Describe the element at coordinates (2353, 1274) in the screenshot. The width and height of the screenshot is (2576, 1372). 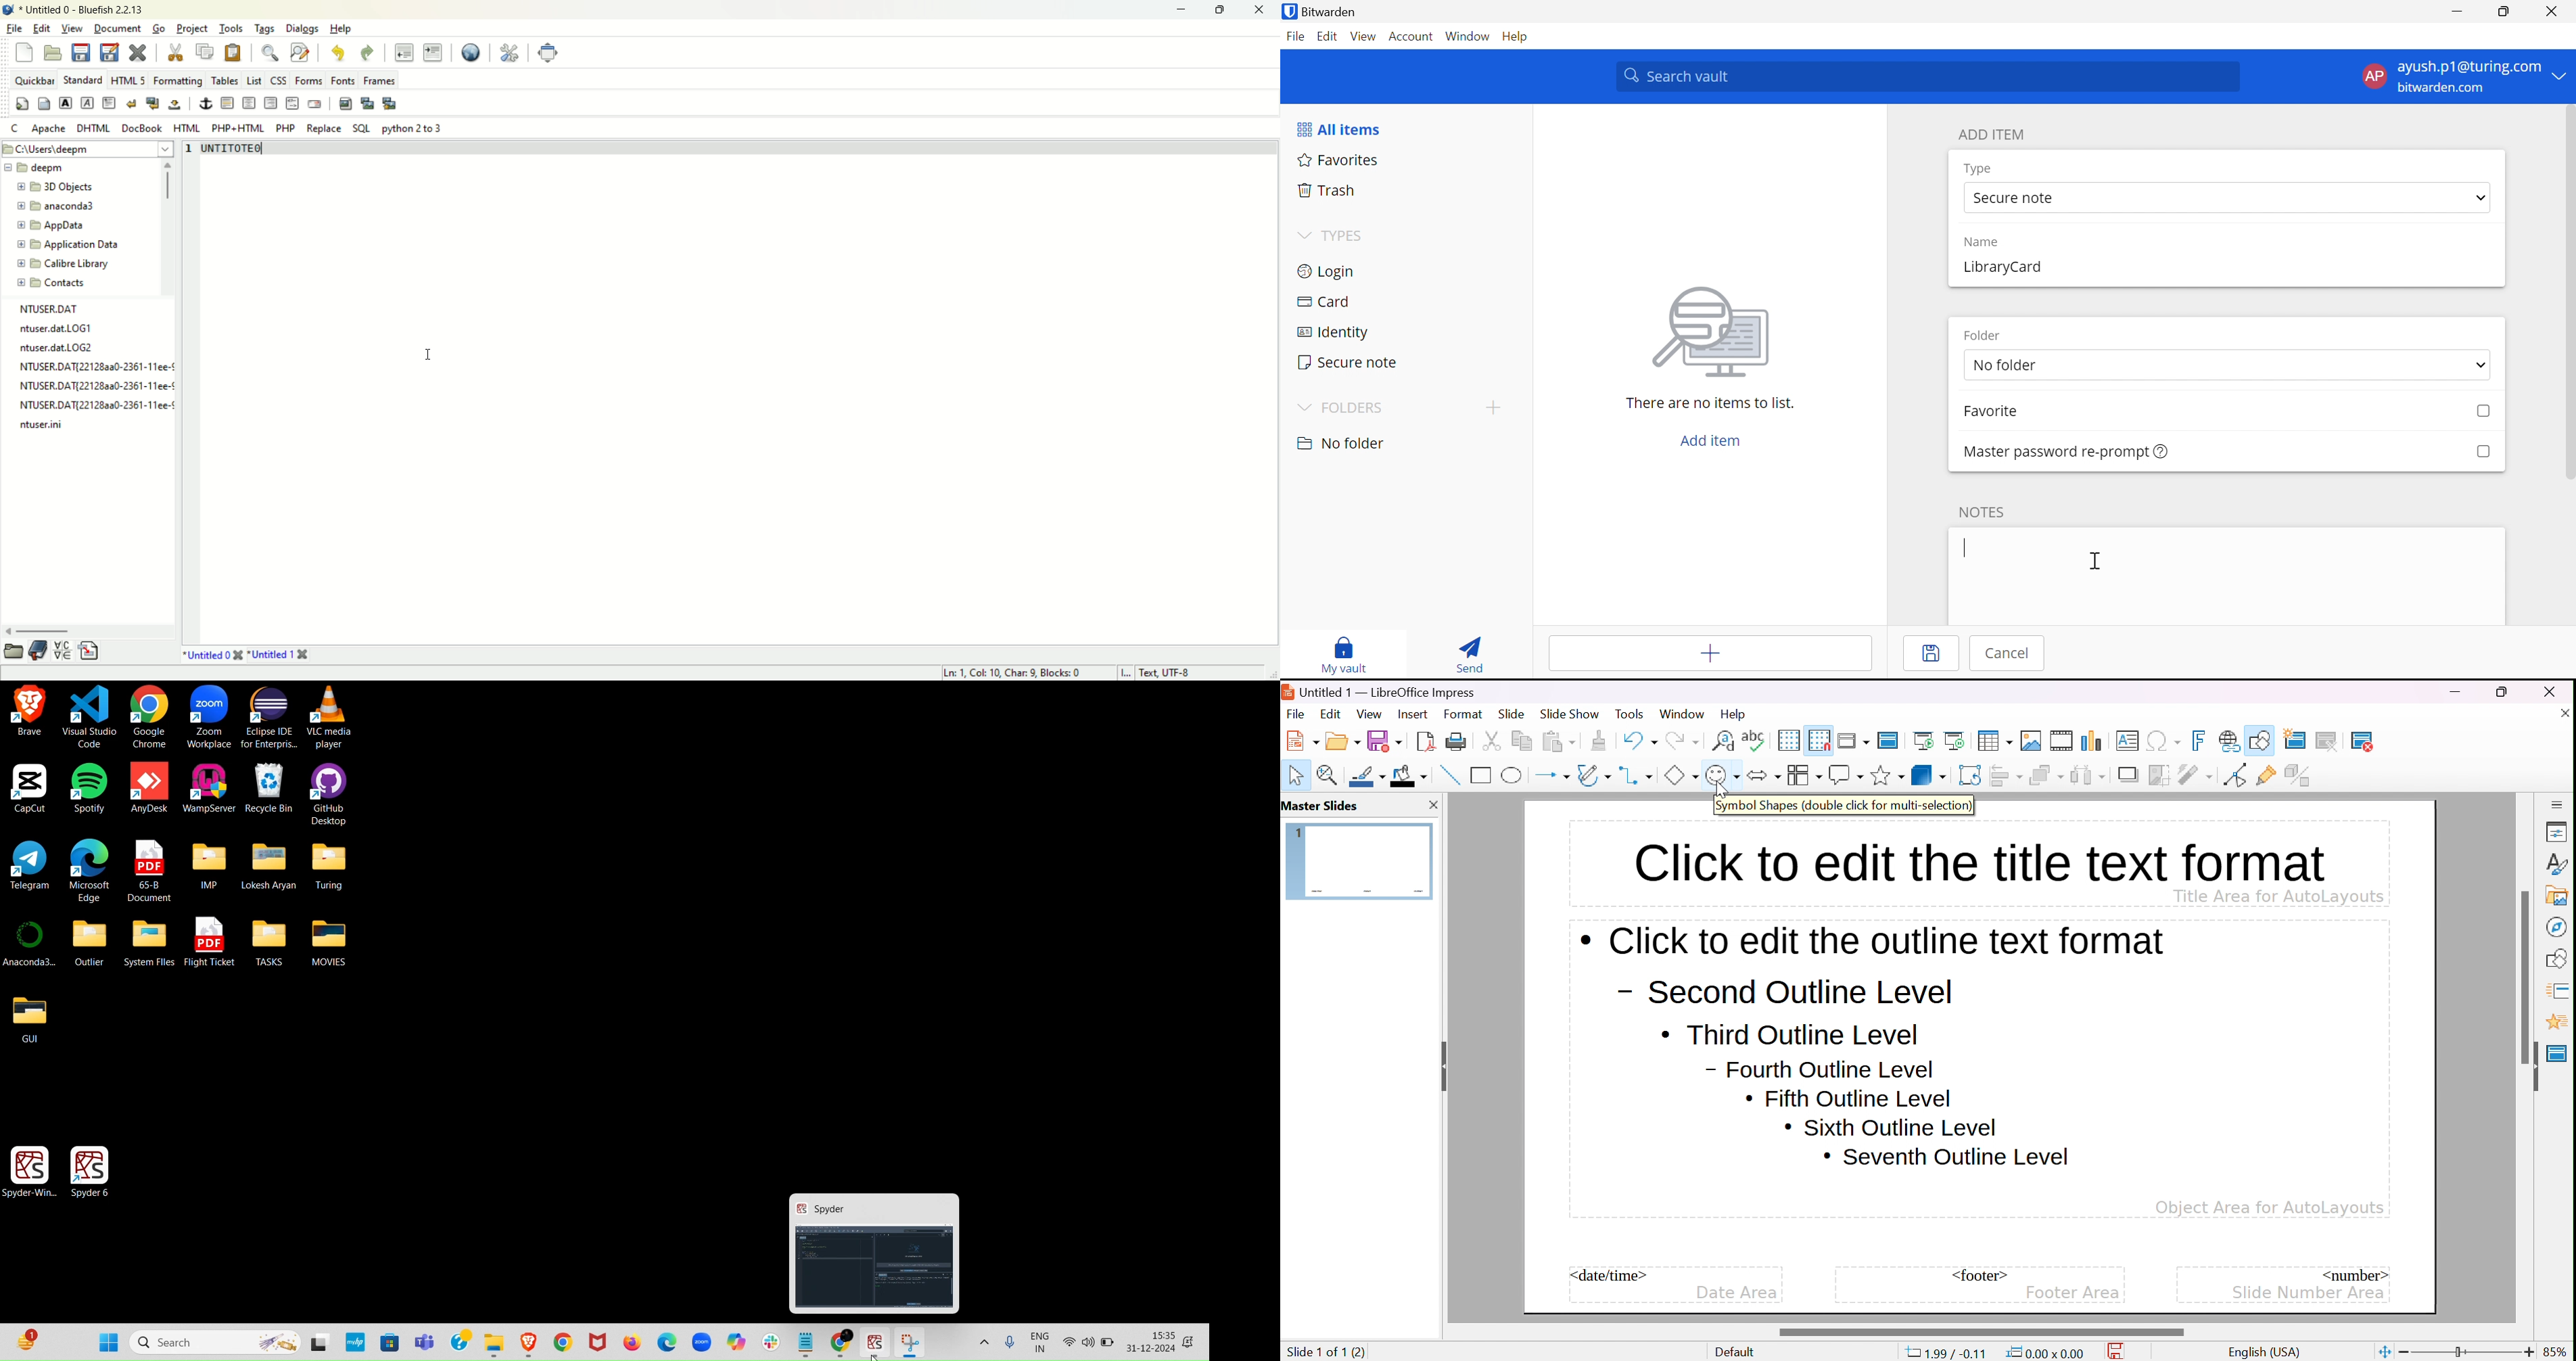
I see `<number>` at that location.